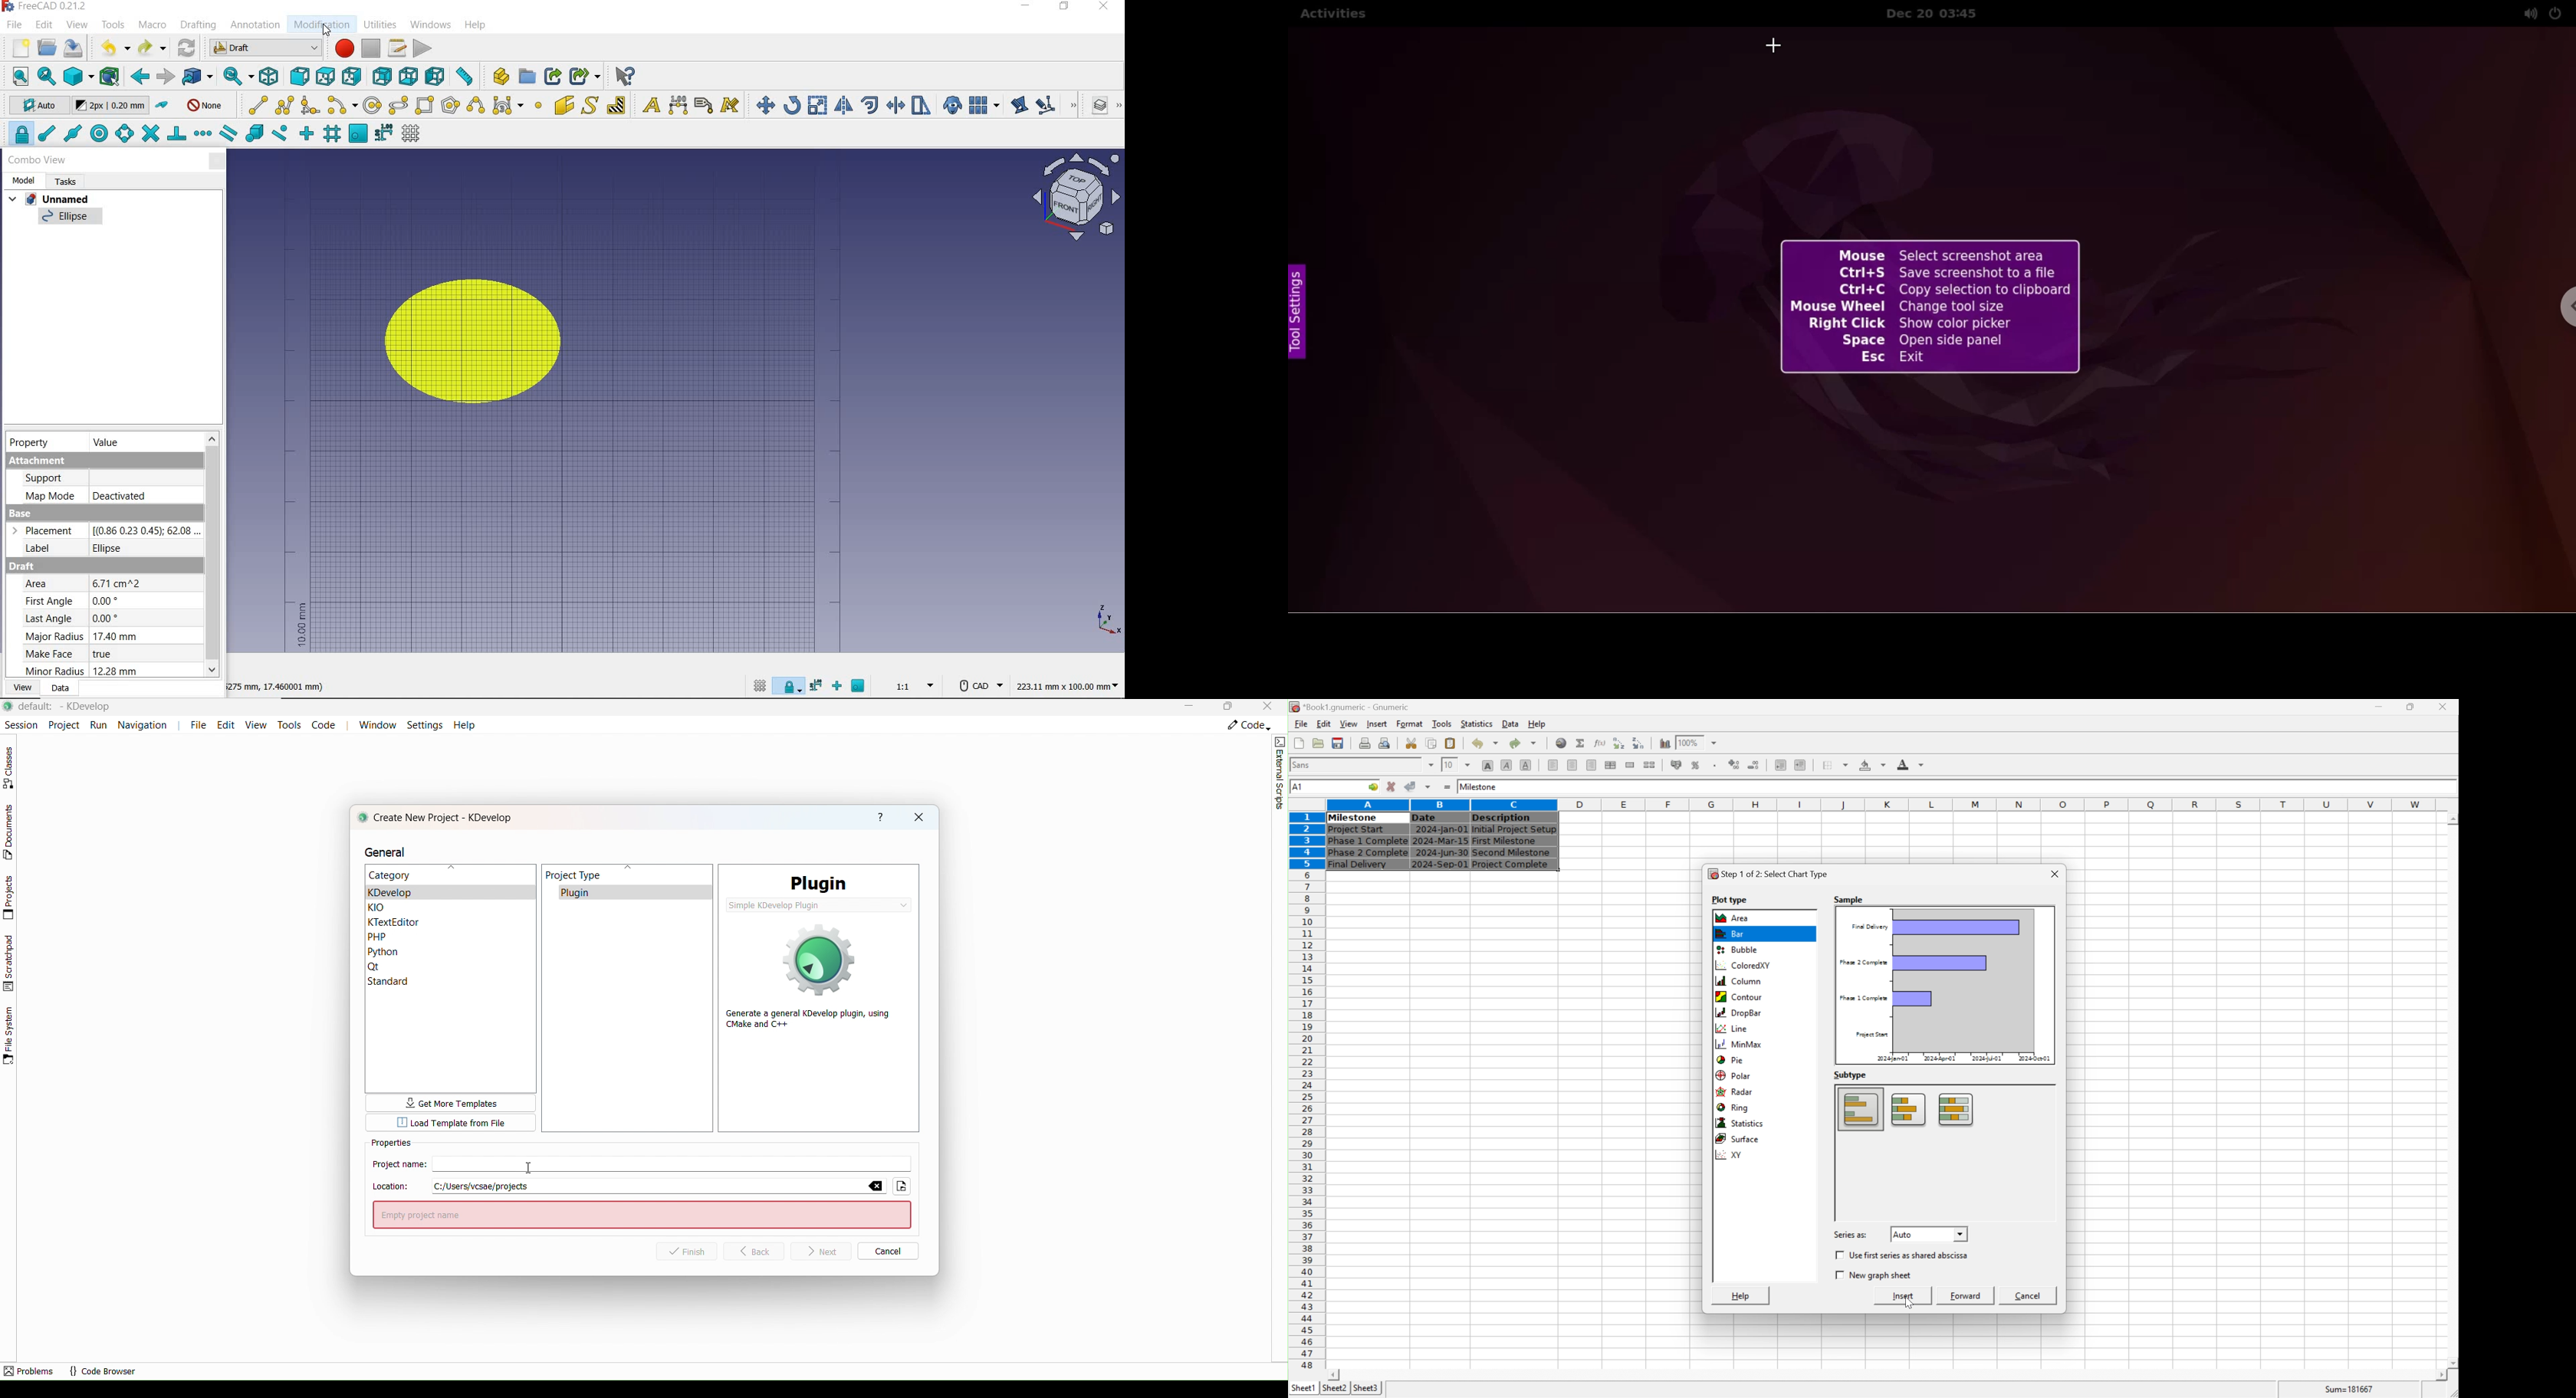 This screenshot has width=2576, height=1400. What do you see at coordinates (111, 106) in the screenshot?
I see `change default size for new object` at bounding box center [111, 106].